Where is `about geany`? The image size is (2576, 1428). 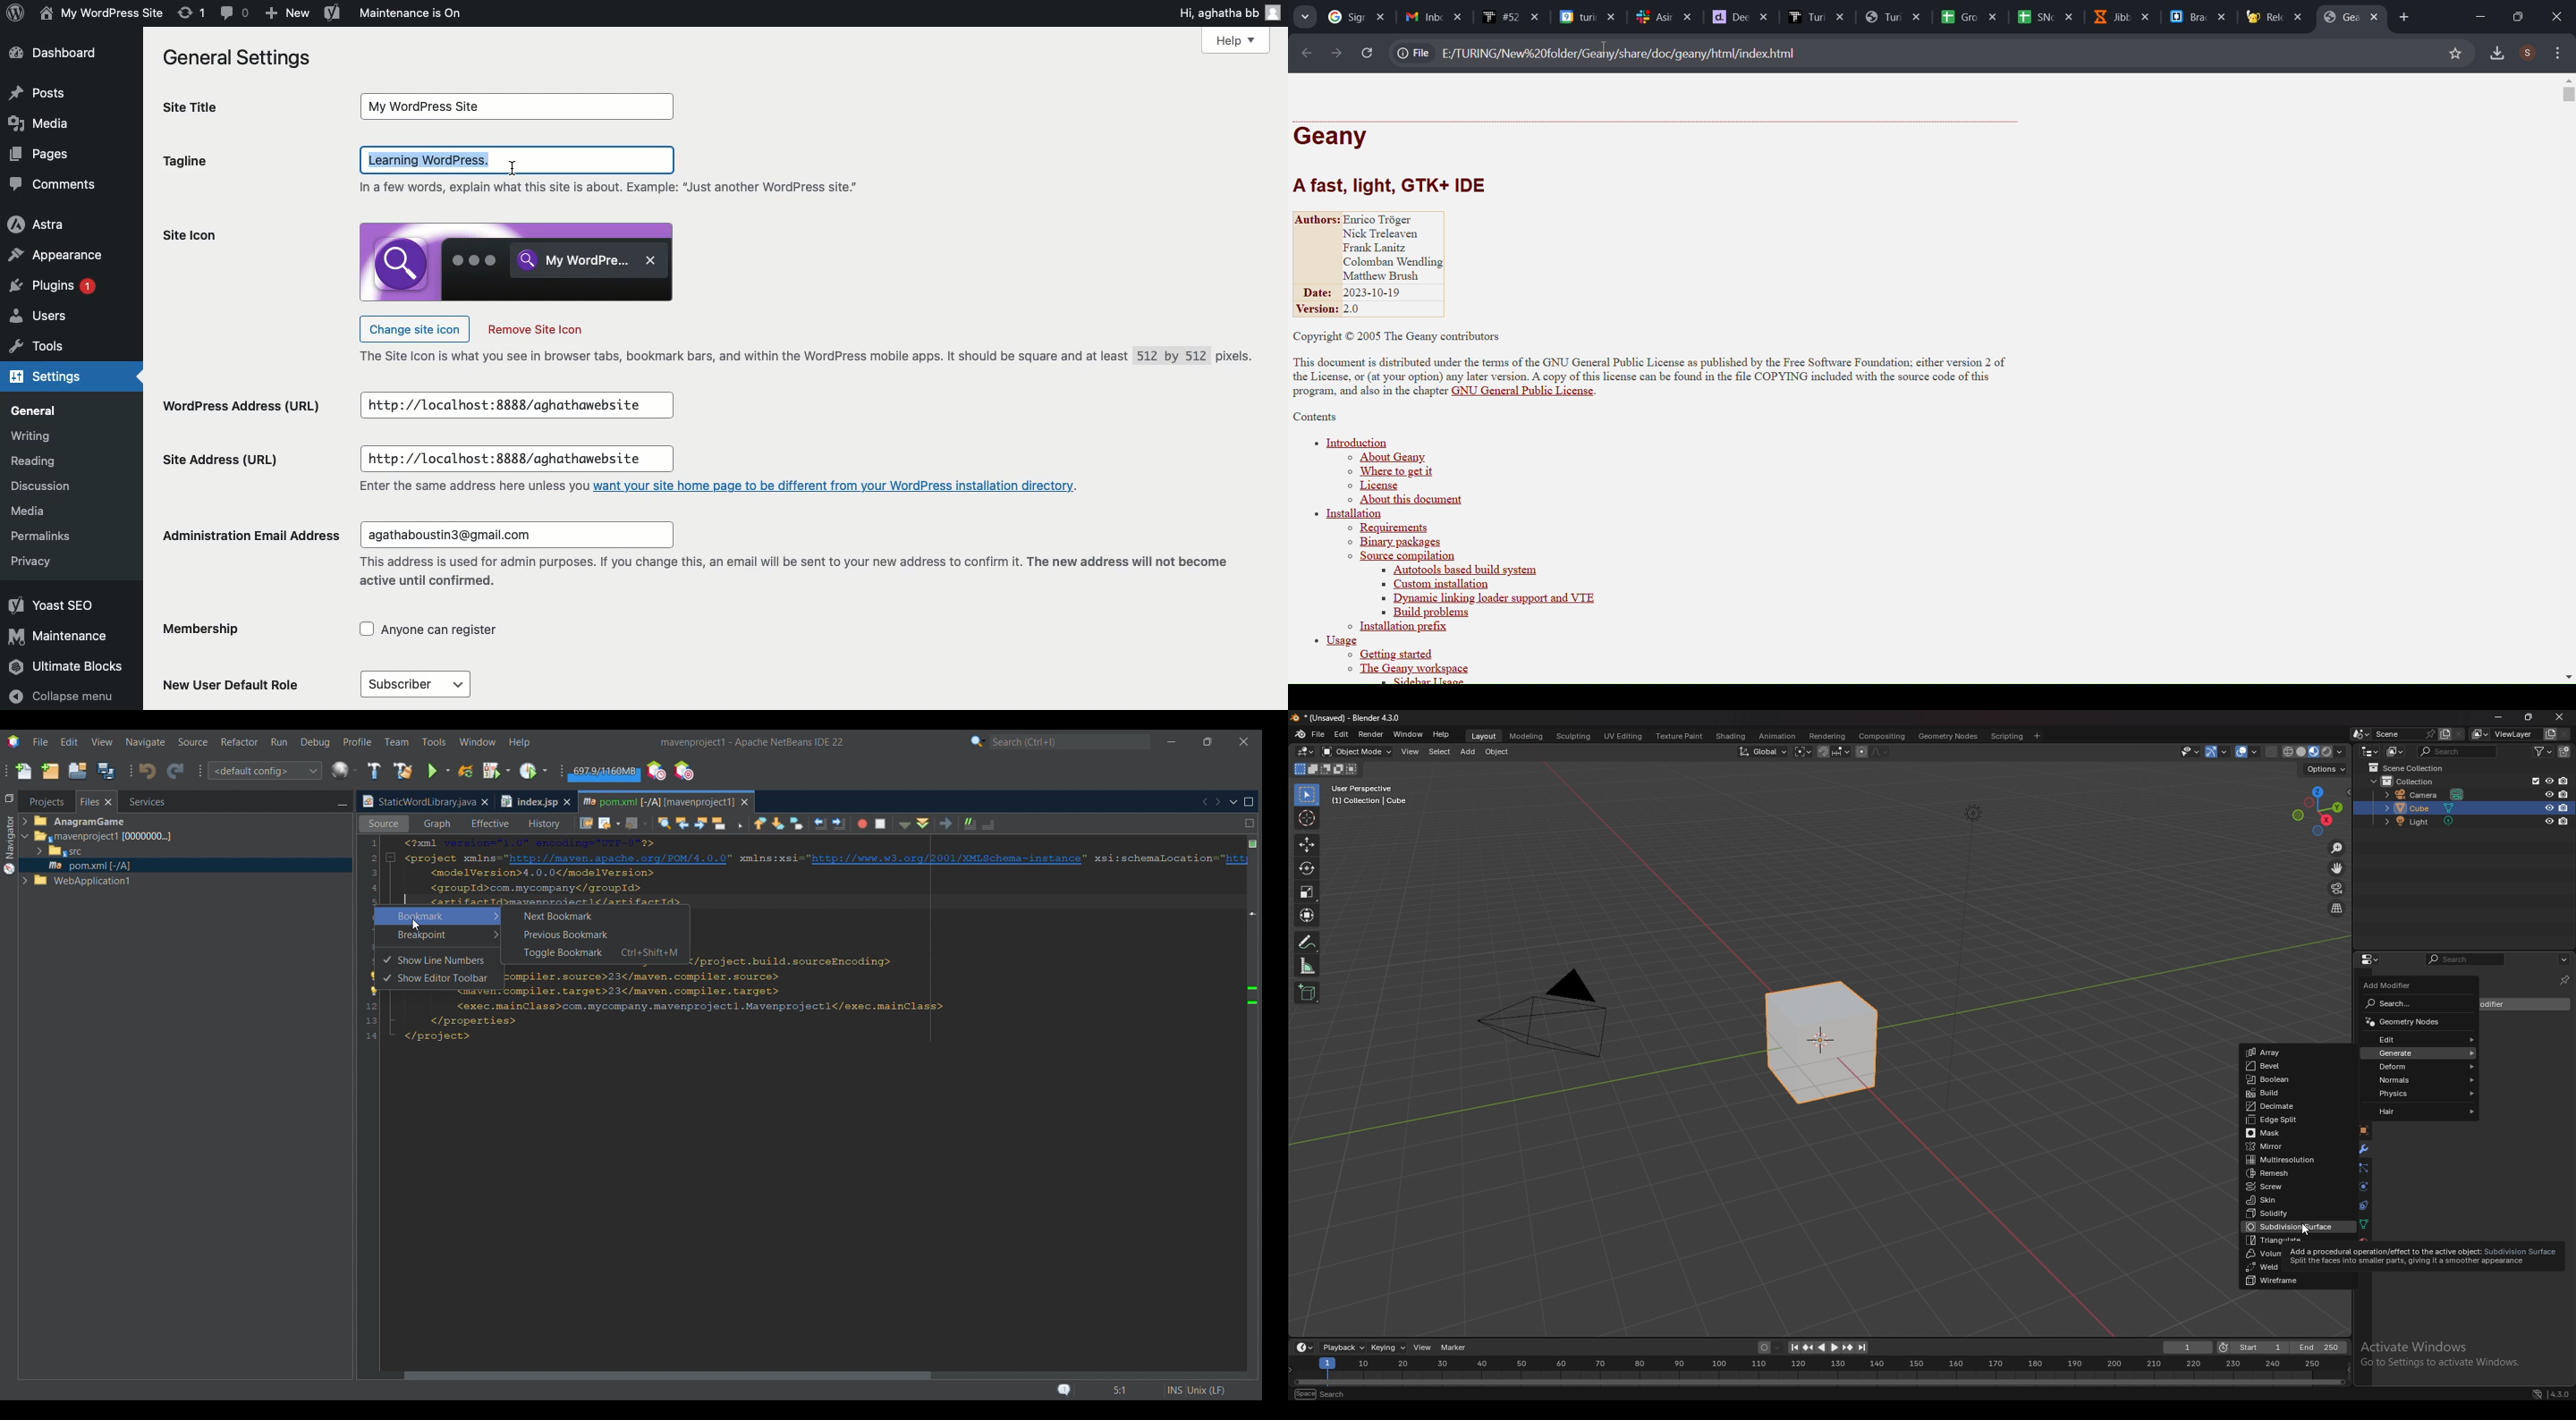 about geany is located at coordinates (1390, 457).